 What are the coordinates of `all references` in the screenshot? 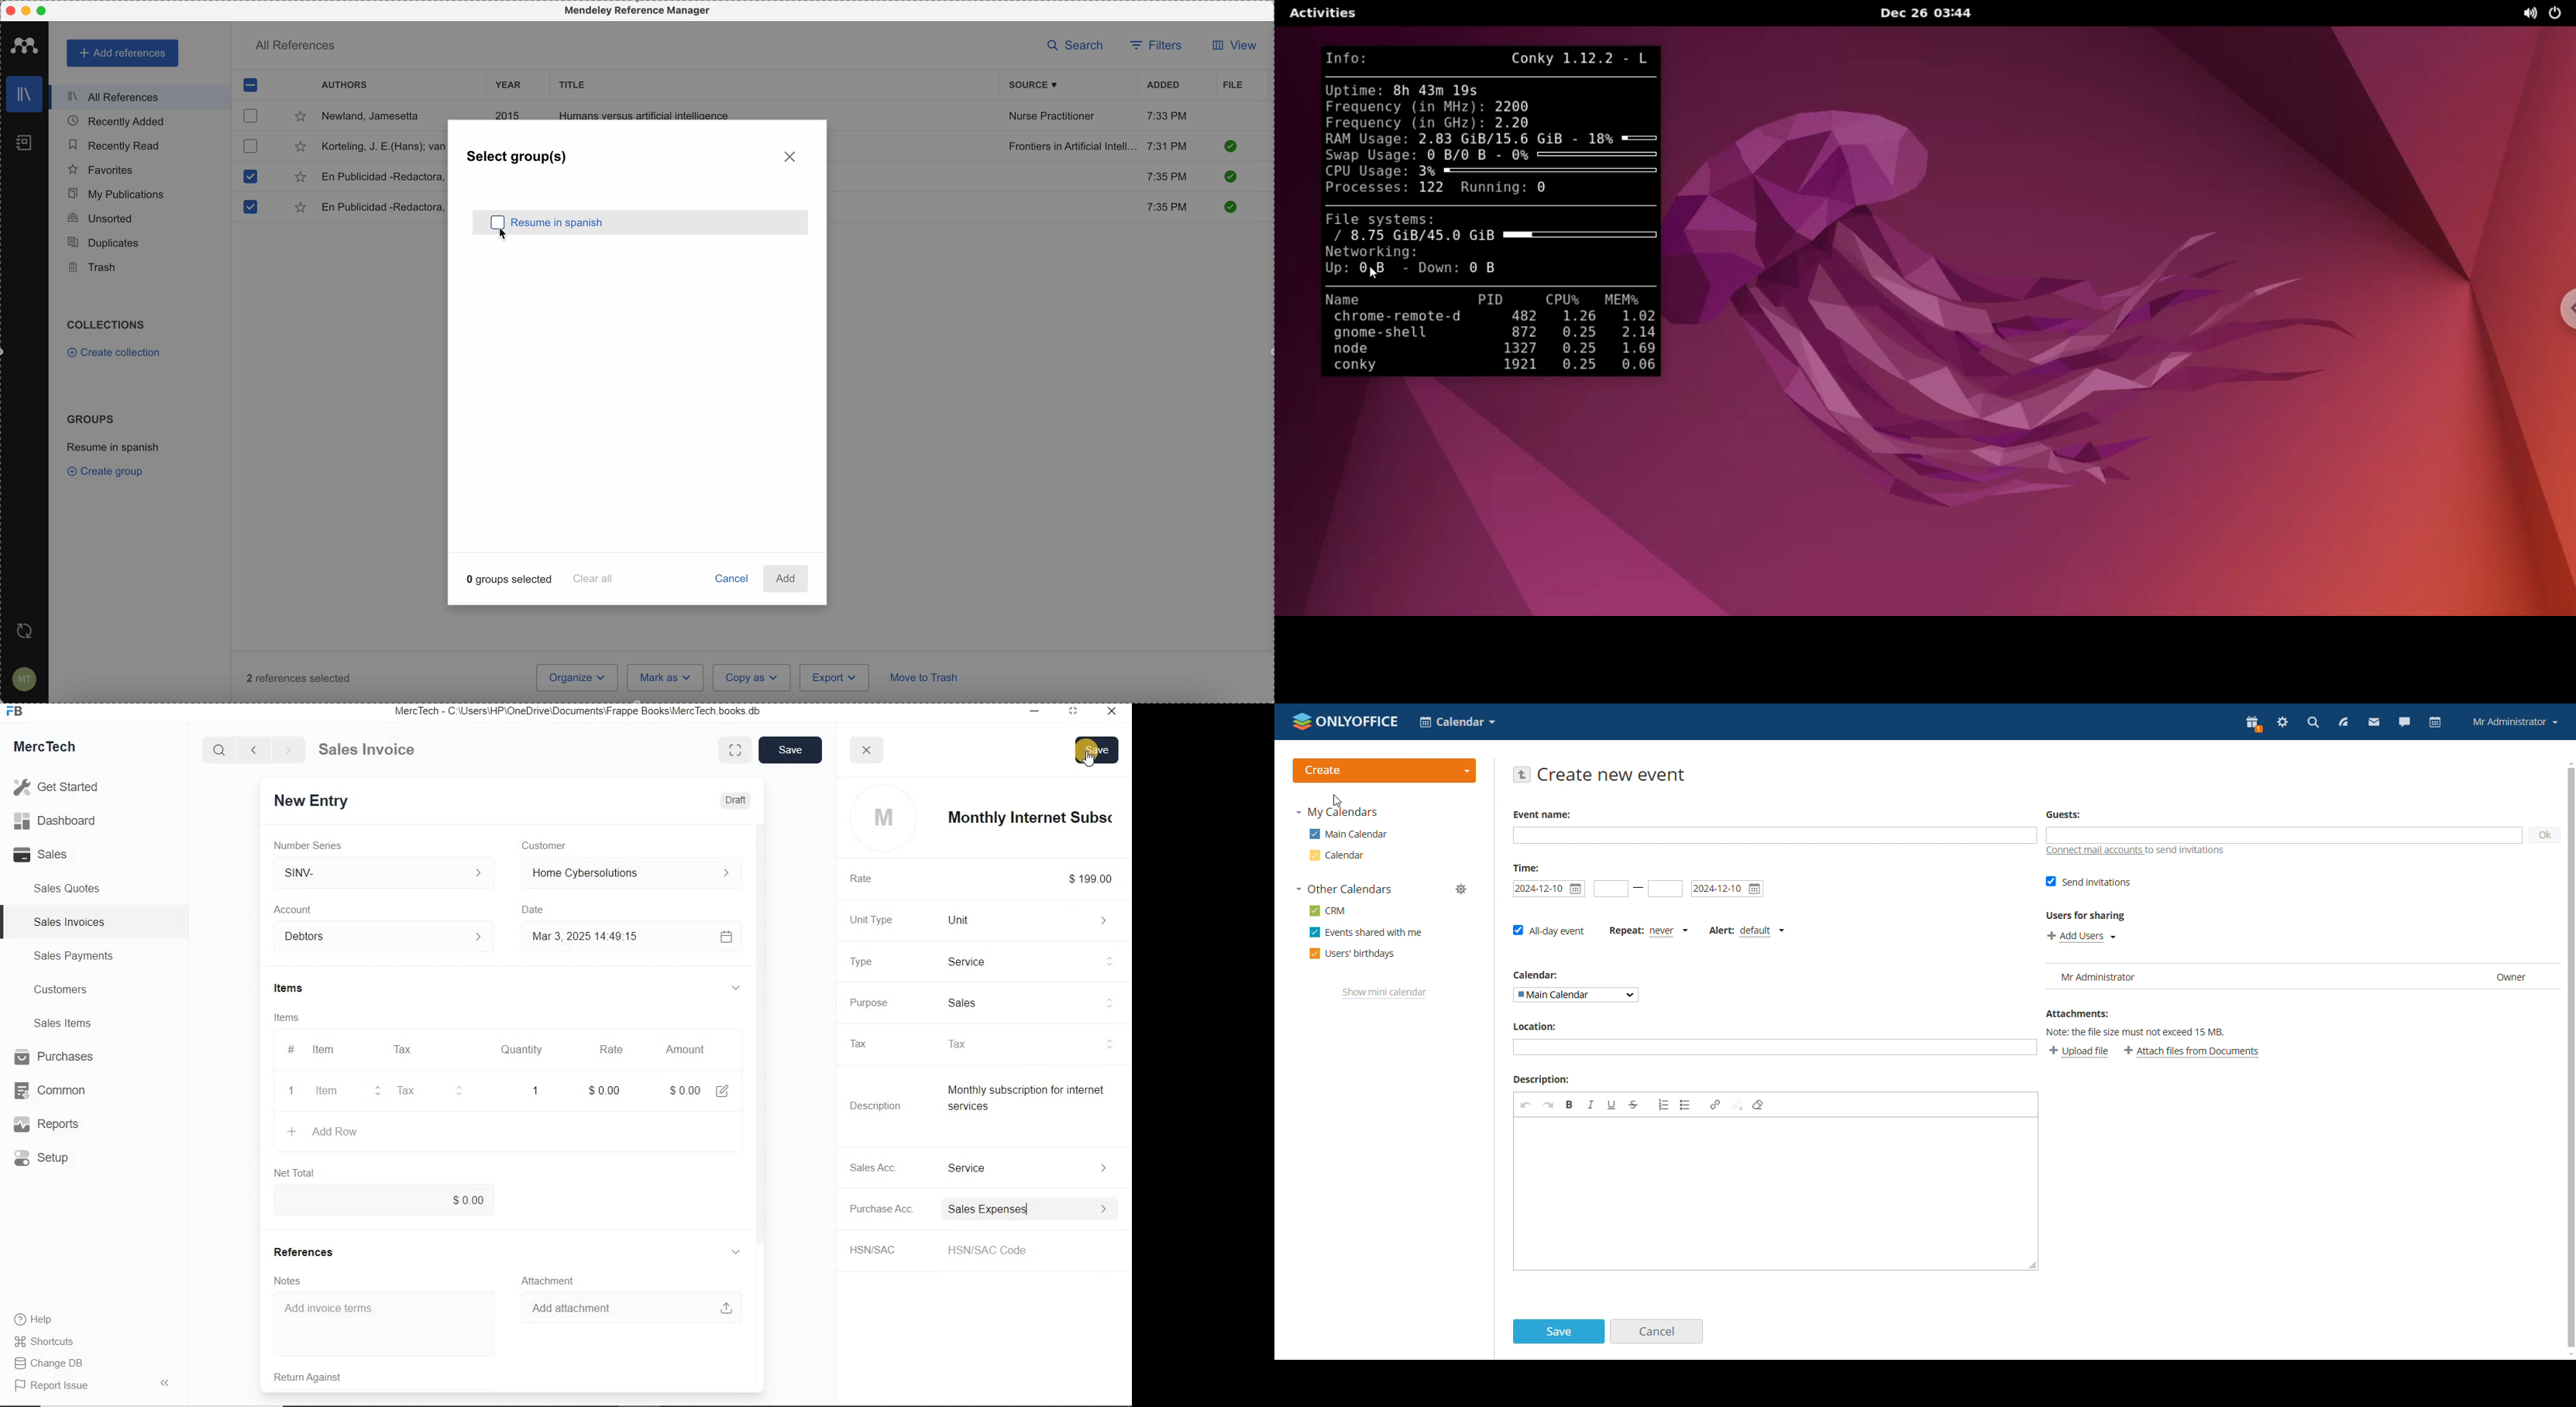 It's located at (295, 48).